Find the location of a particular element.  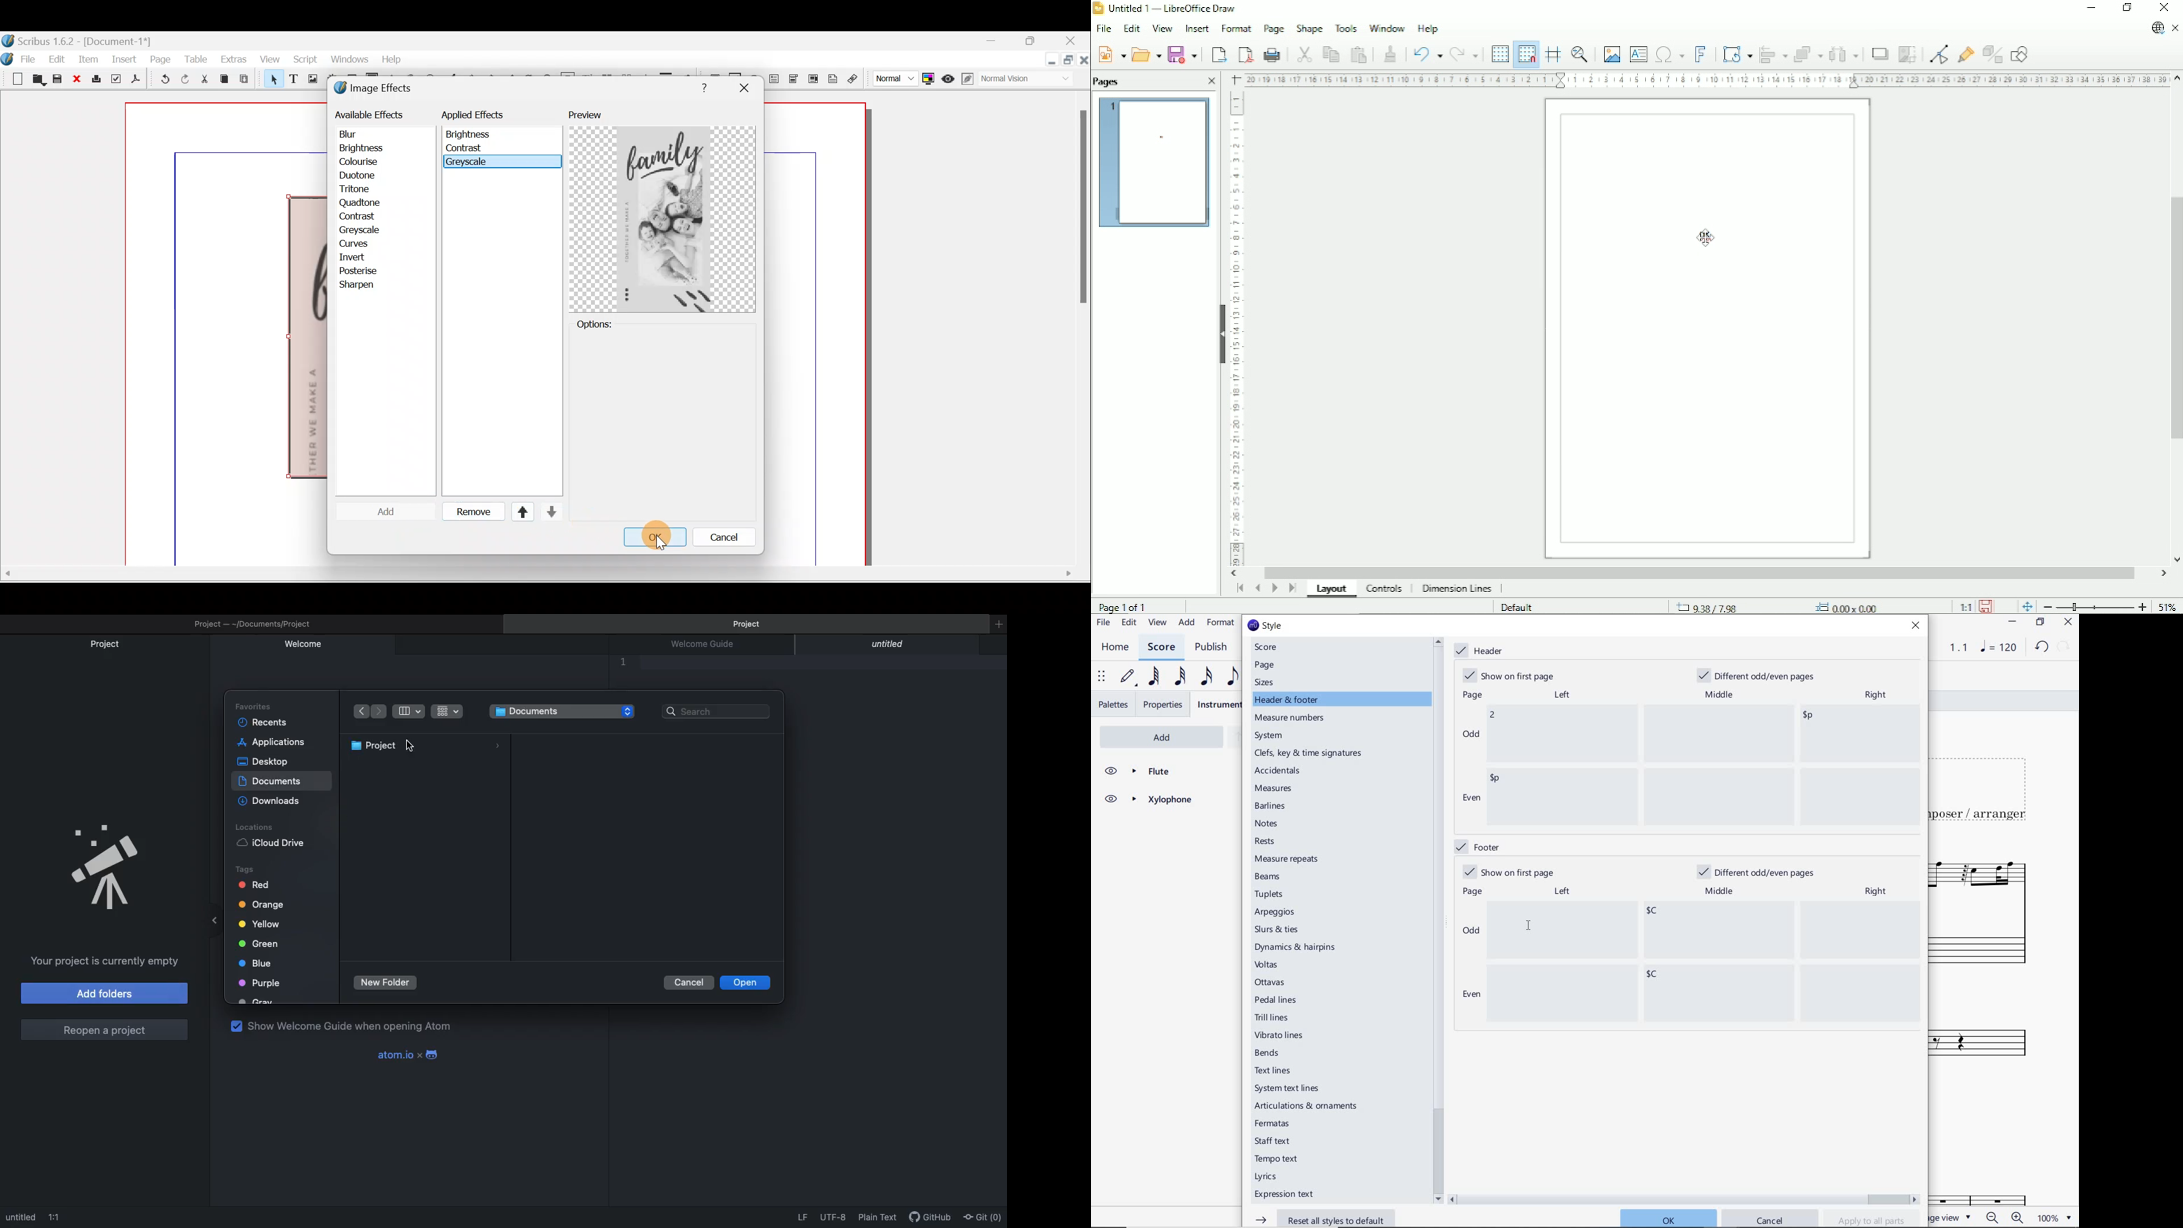

Preflight verifier is located at coordinates (117, 80).